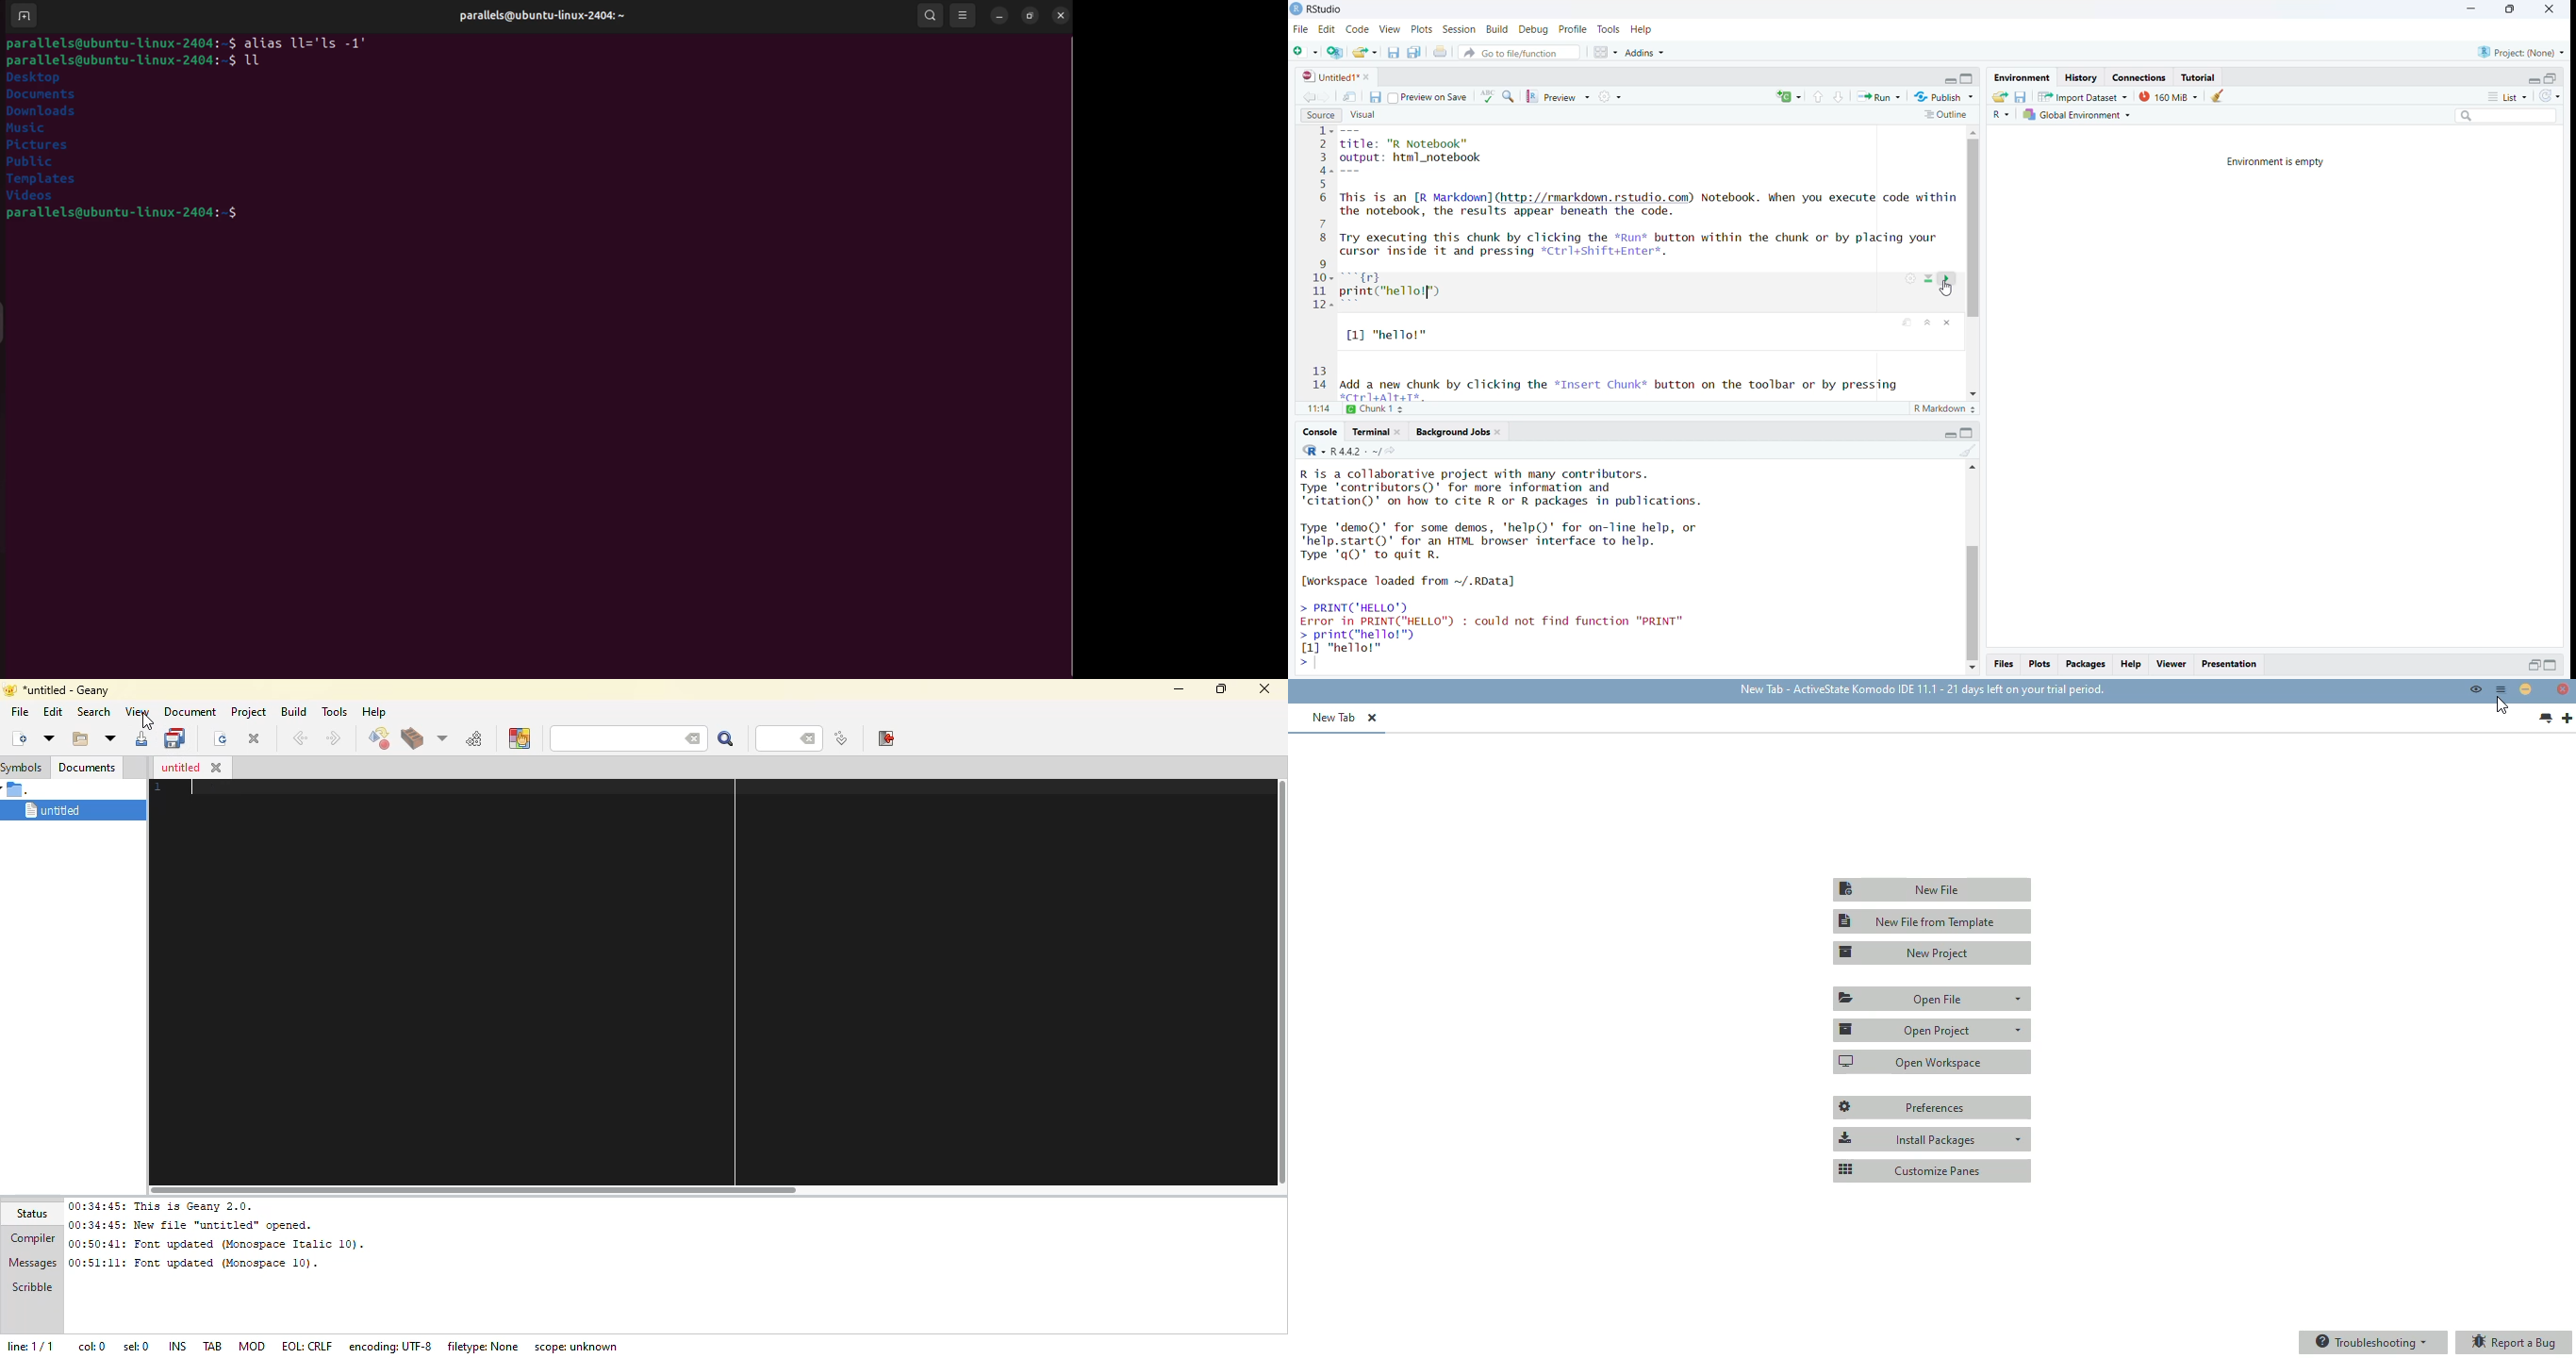  Describe the element at coordinates (1968, 80) in the screenshot. I see `collapse` at that location.